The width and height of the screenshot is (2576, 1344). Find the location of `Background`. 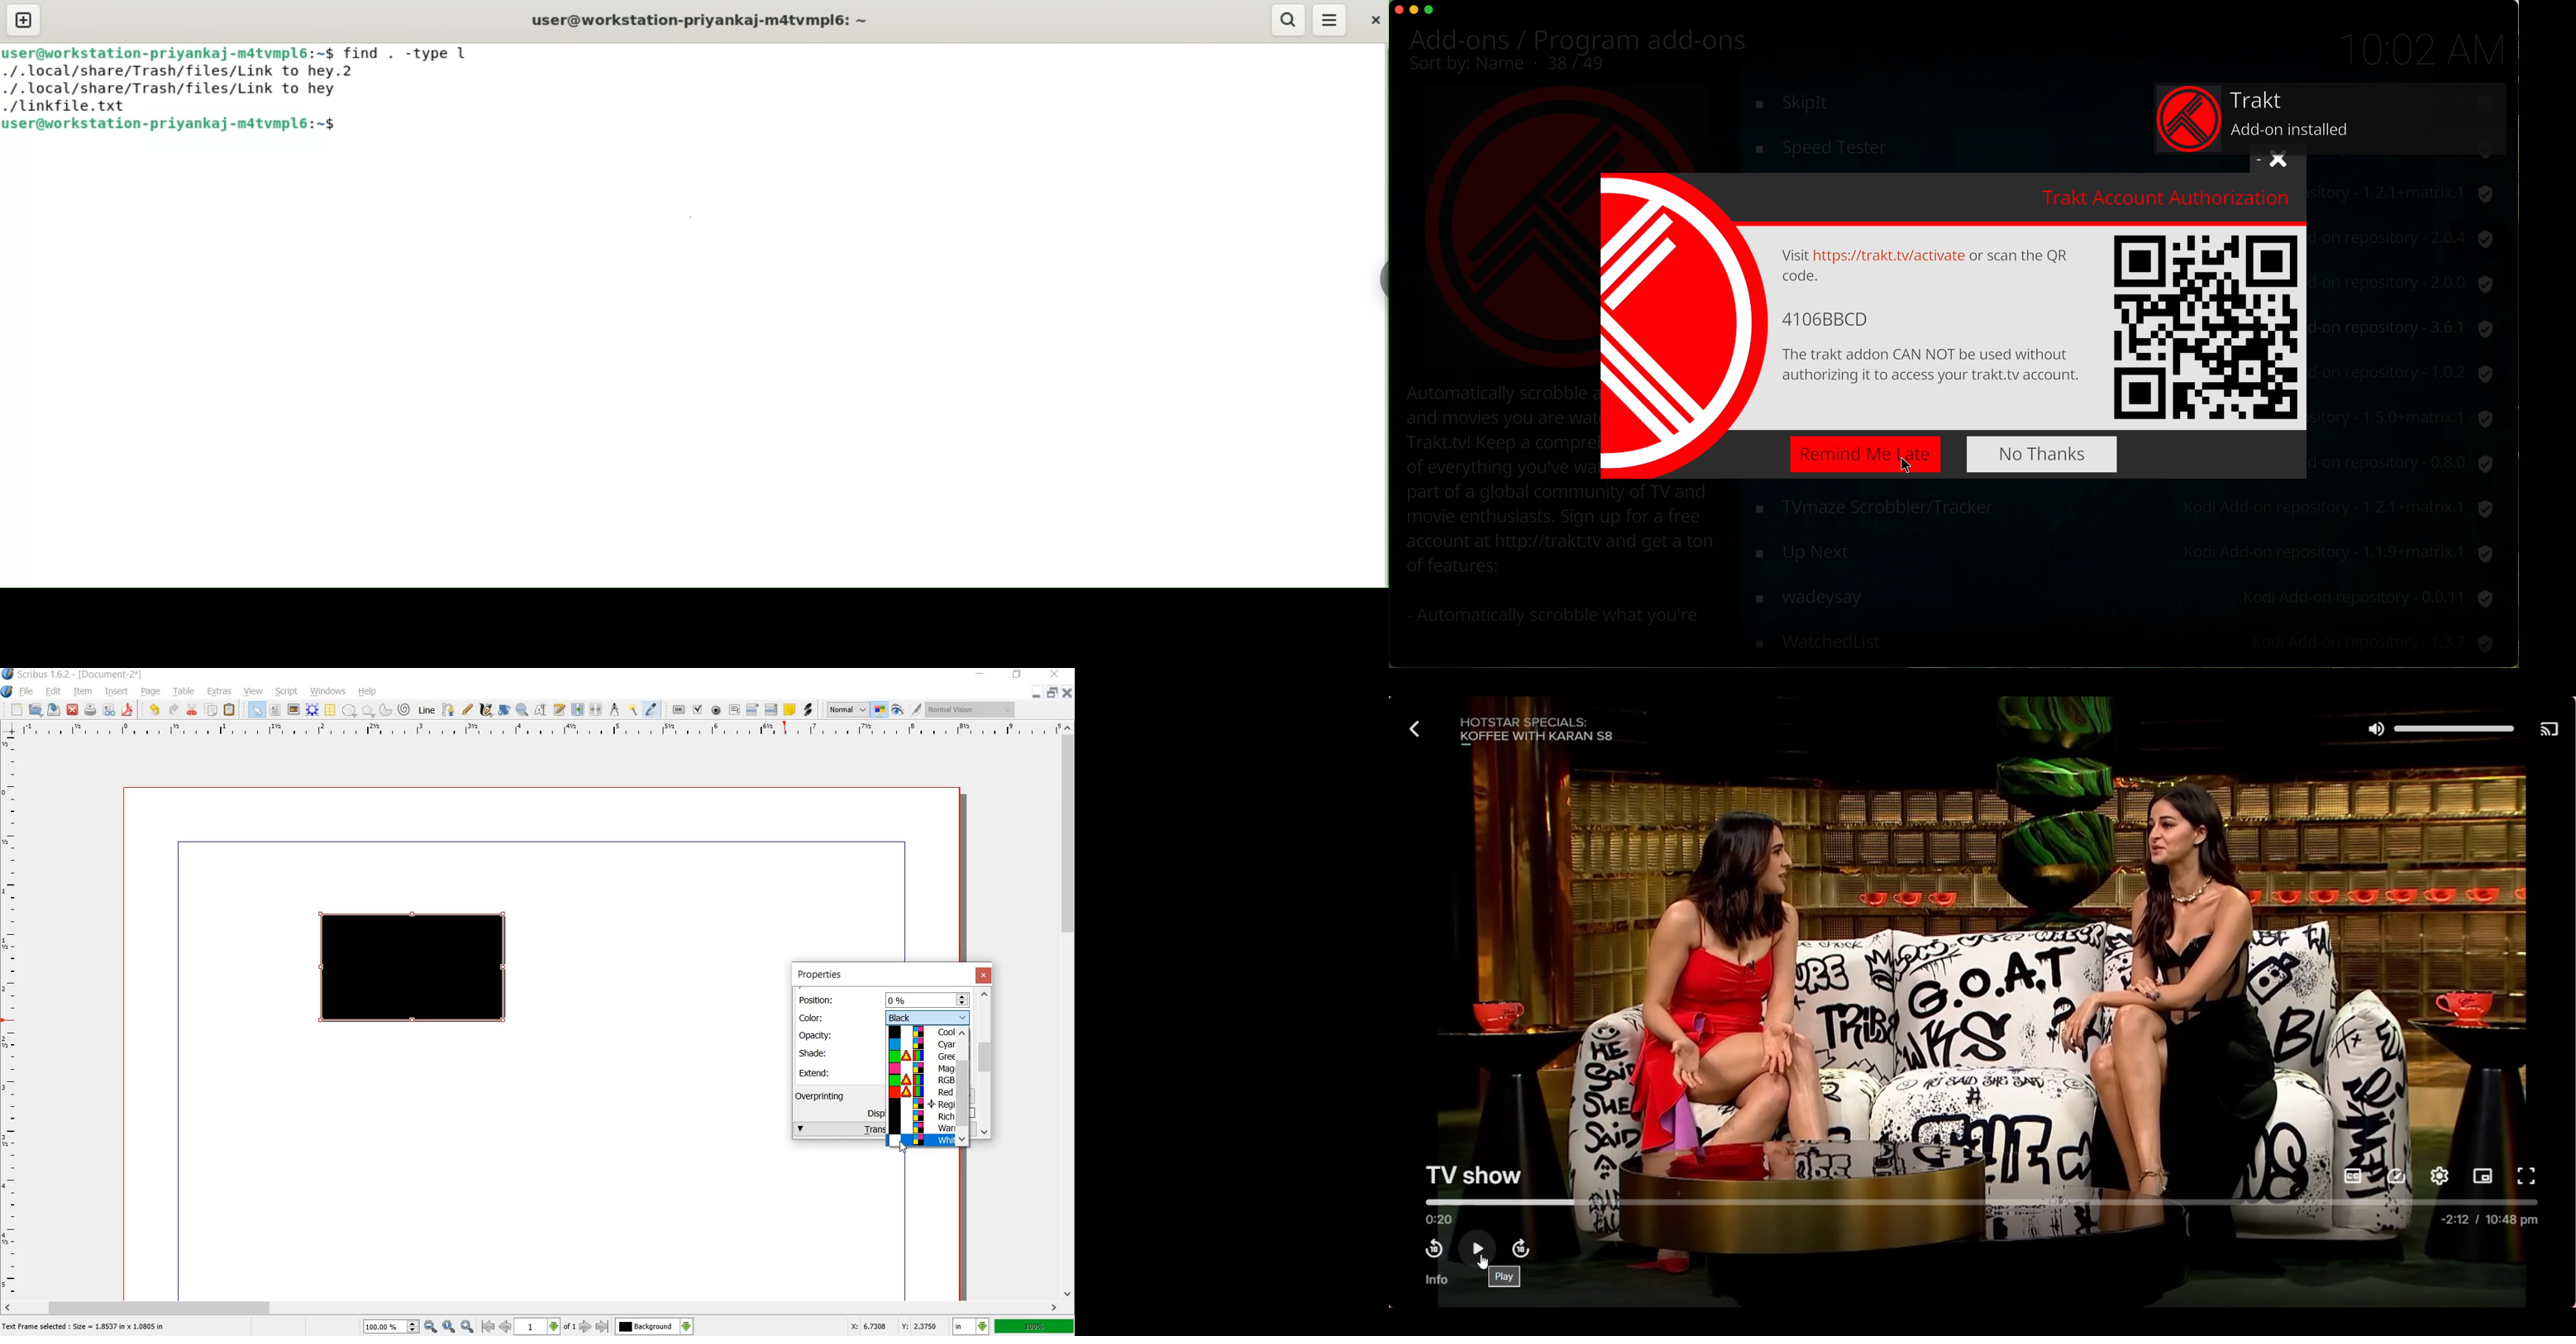

Background is located at coordinates (655, 1326).